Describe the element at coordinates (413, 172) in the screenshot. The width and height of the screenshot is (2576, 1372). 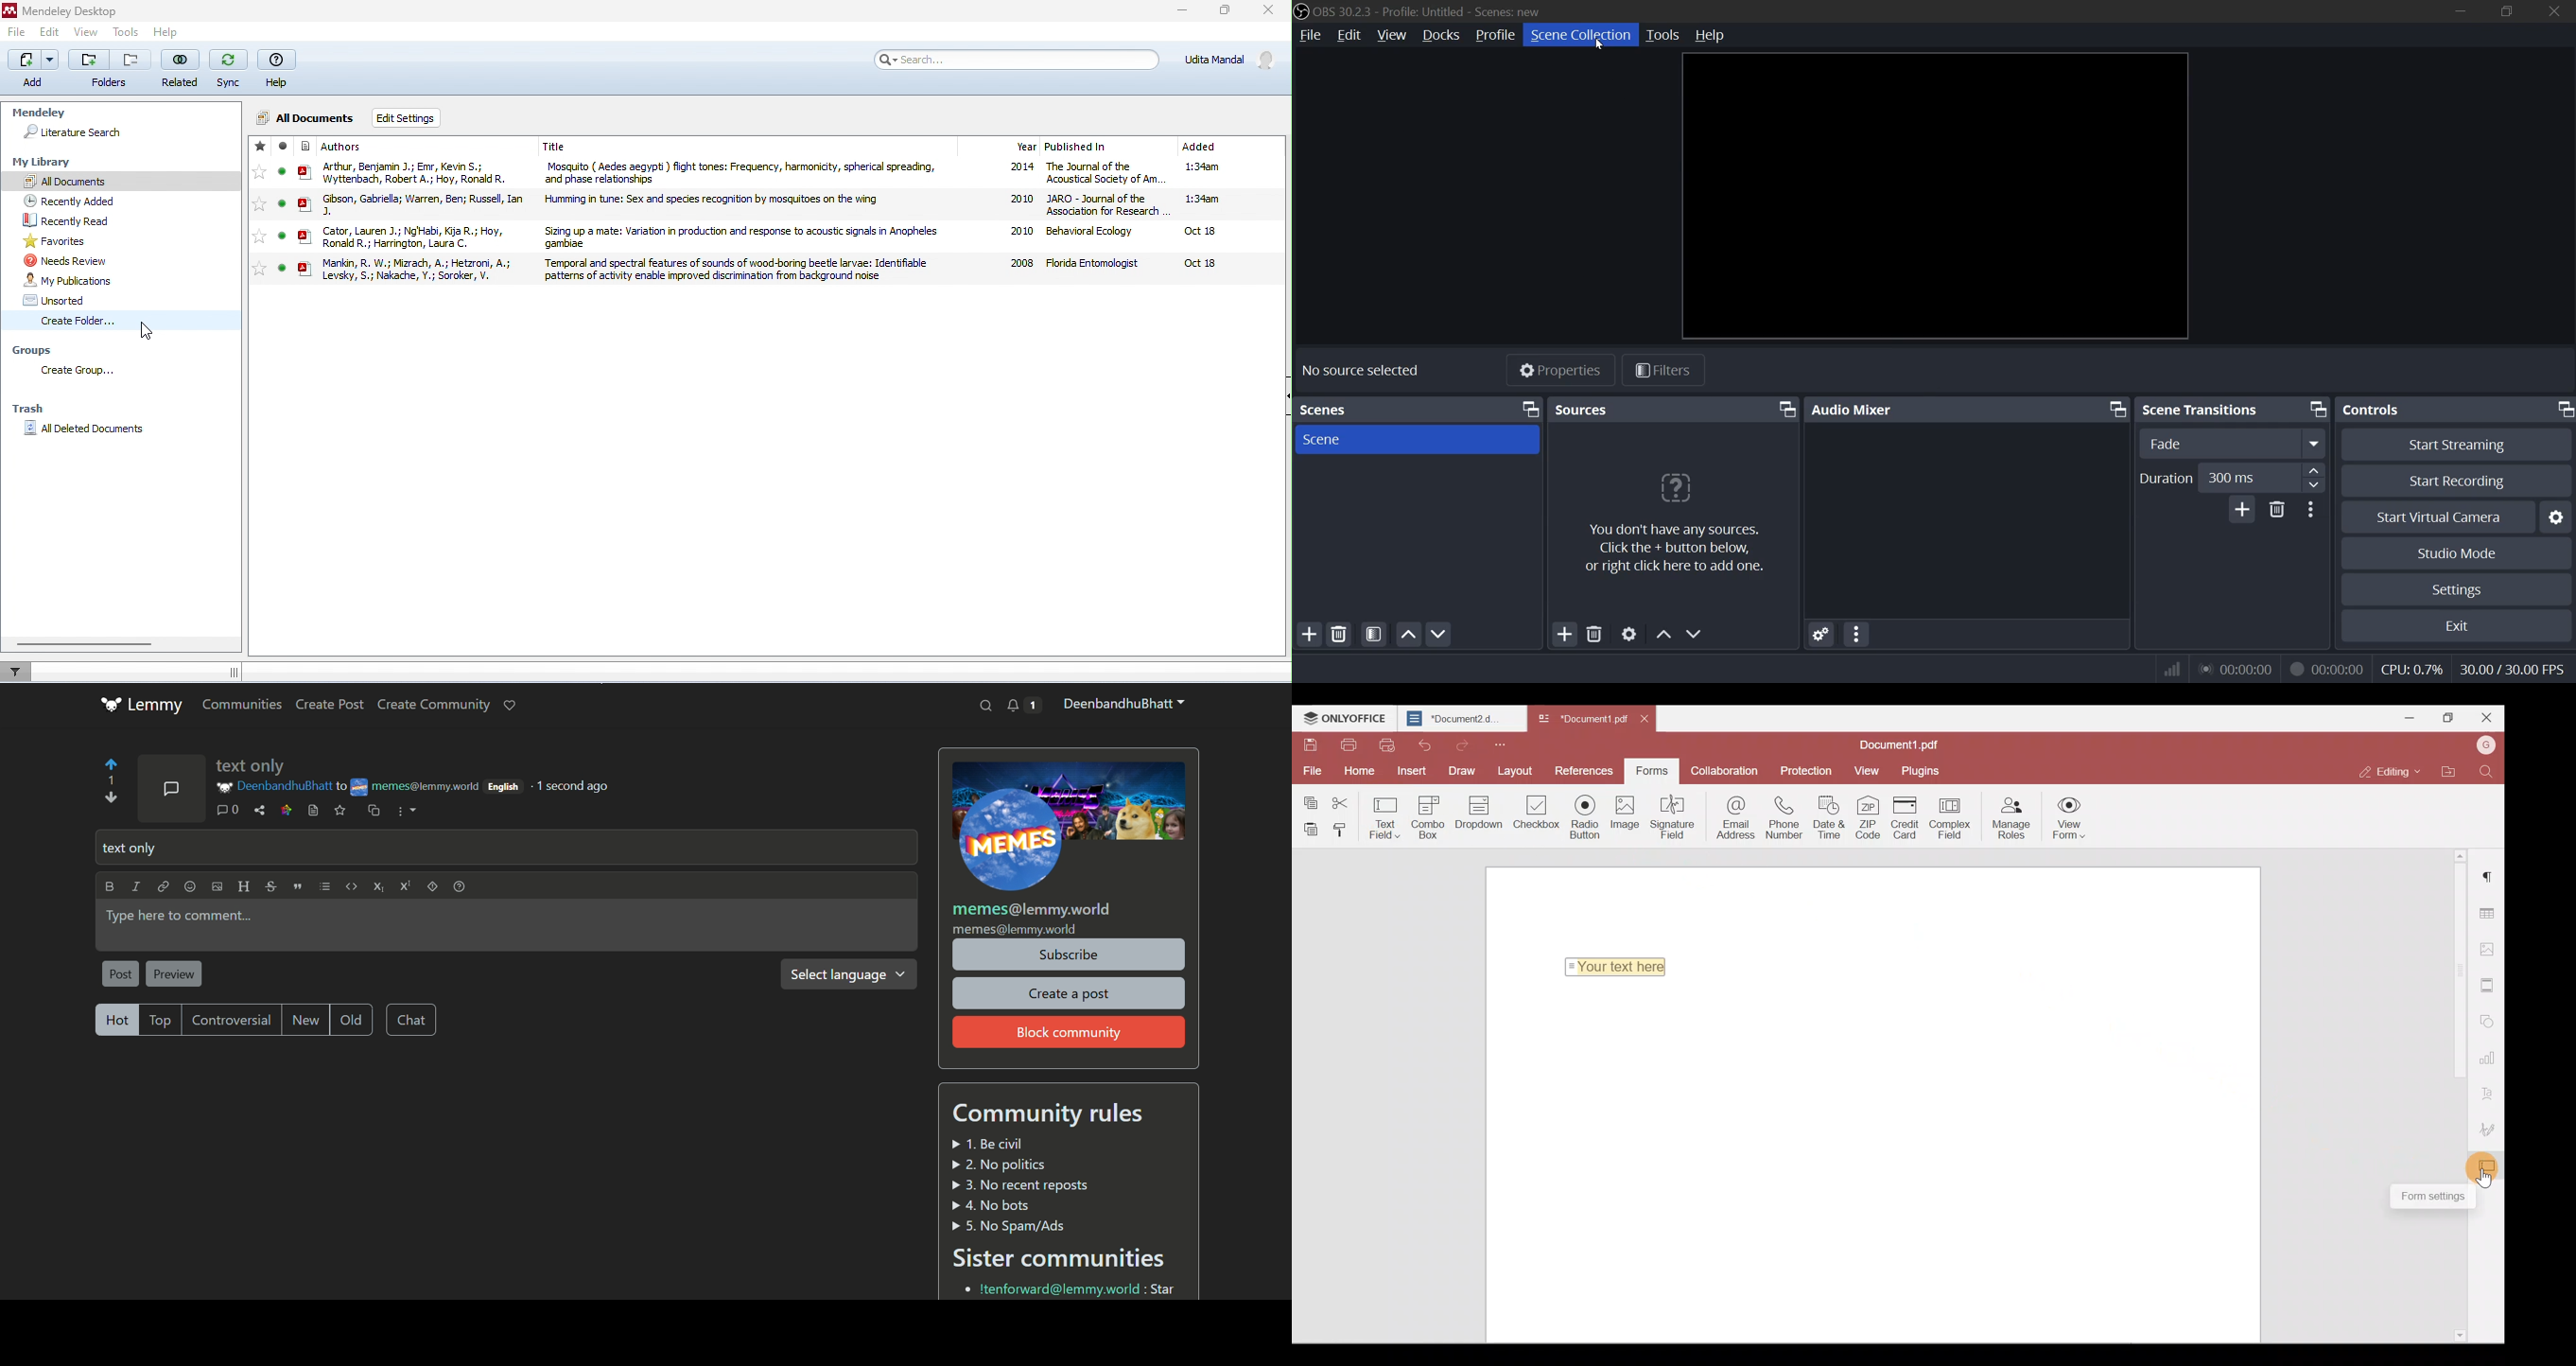
I see `Arthur, Benjamin J. Emr, Kevin S. Wyttenbach, Robert A. Hoy, Ronald R.` at that location.